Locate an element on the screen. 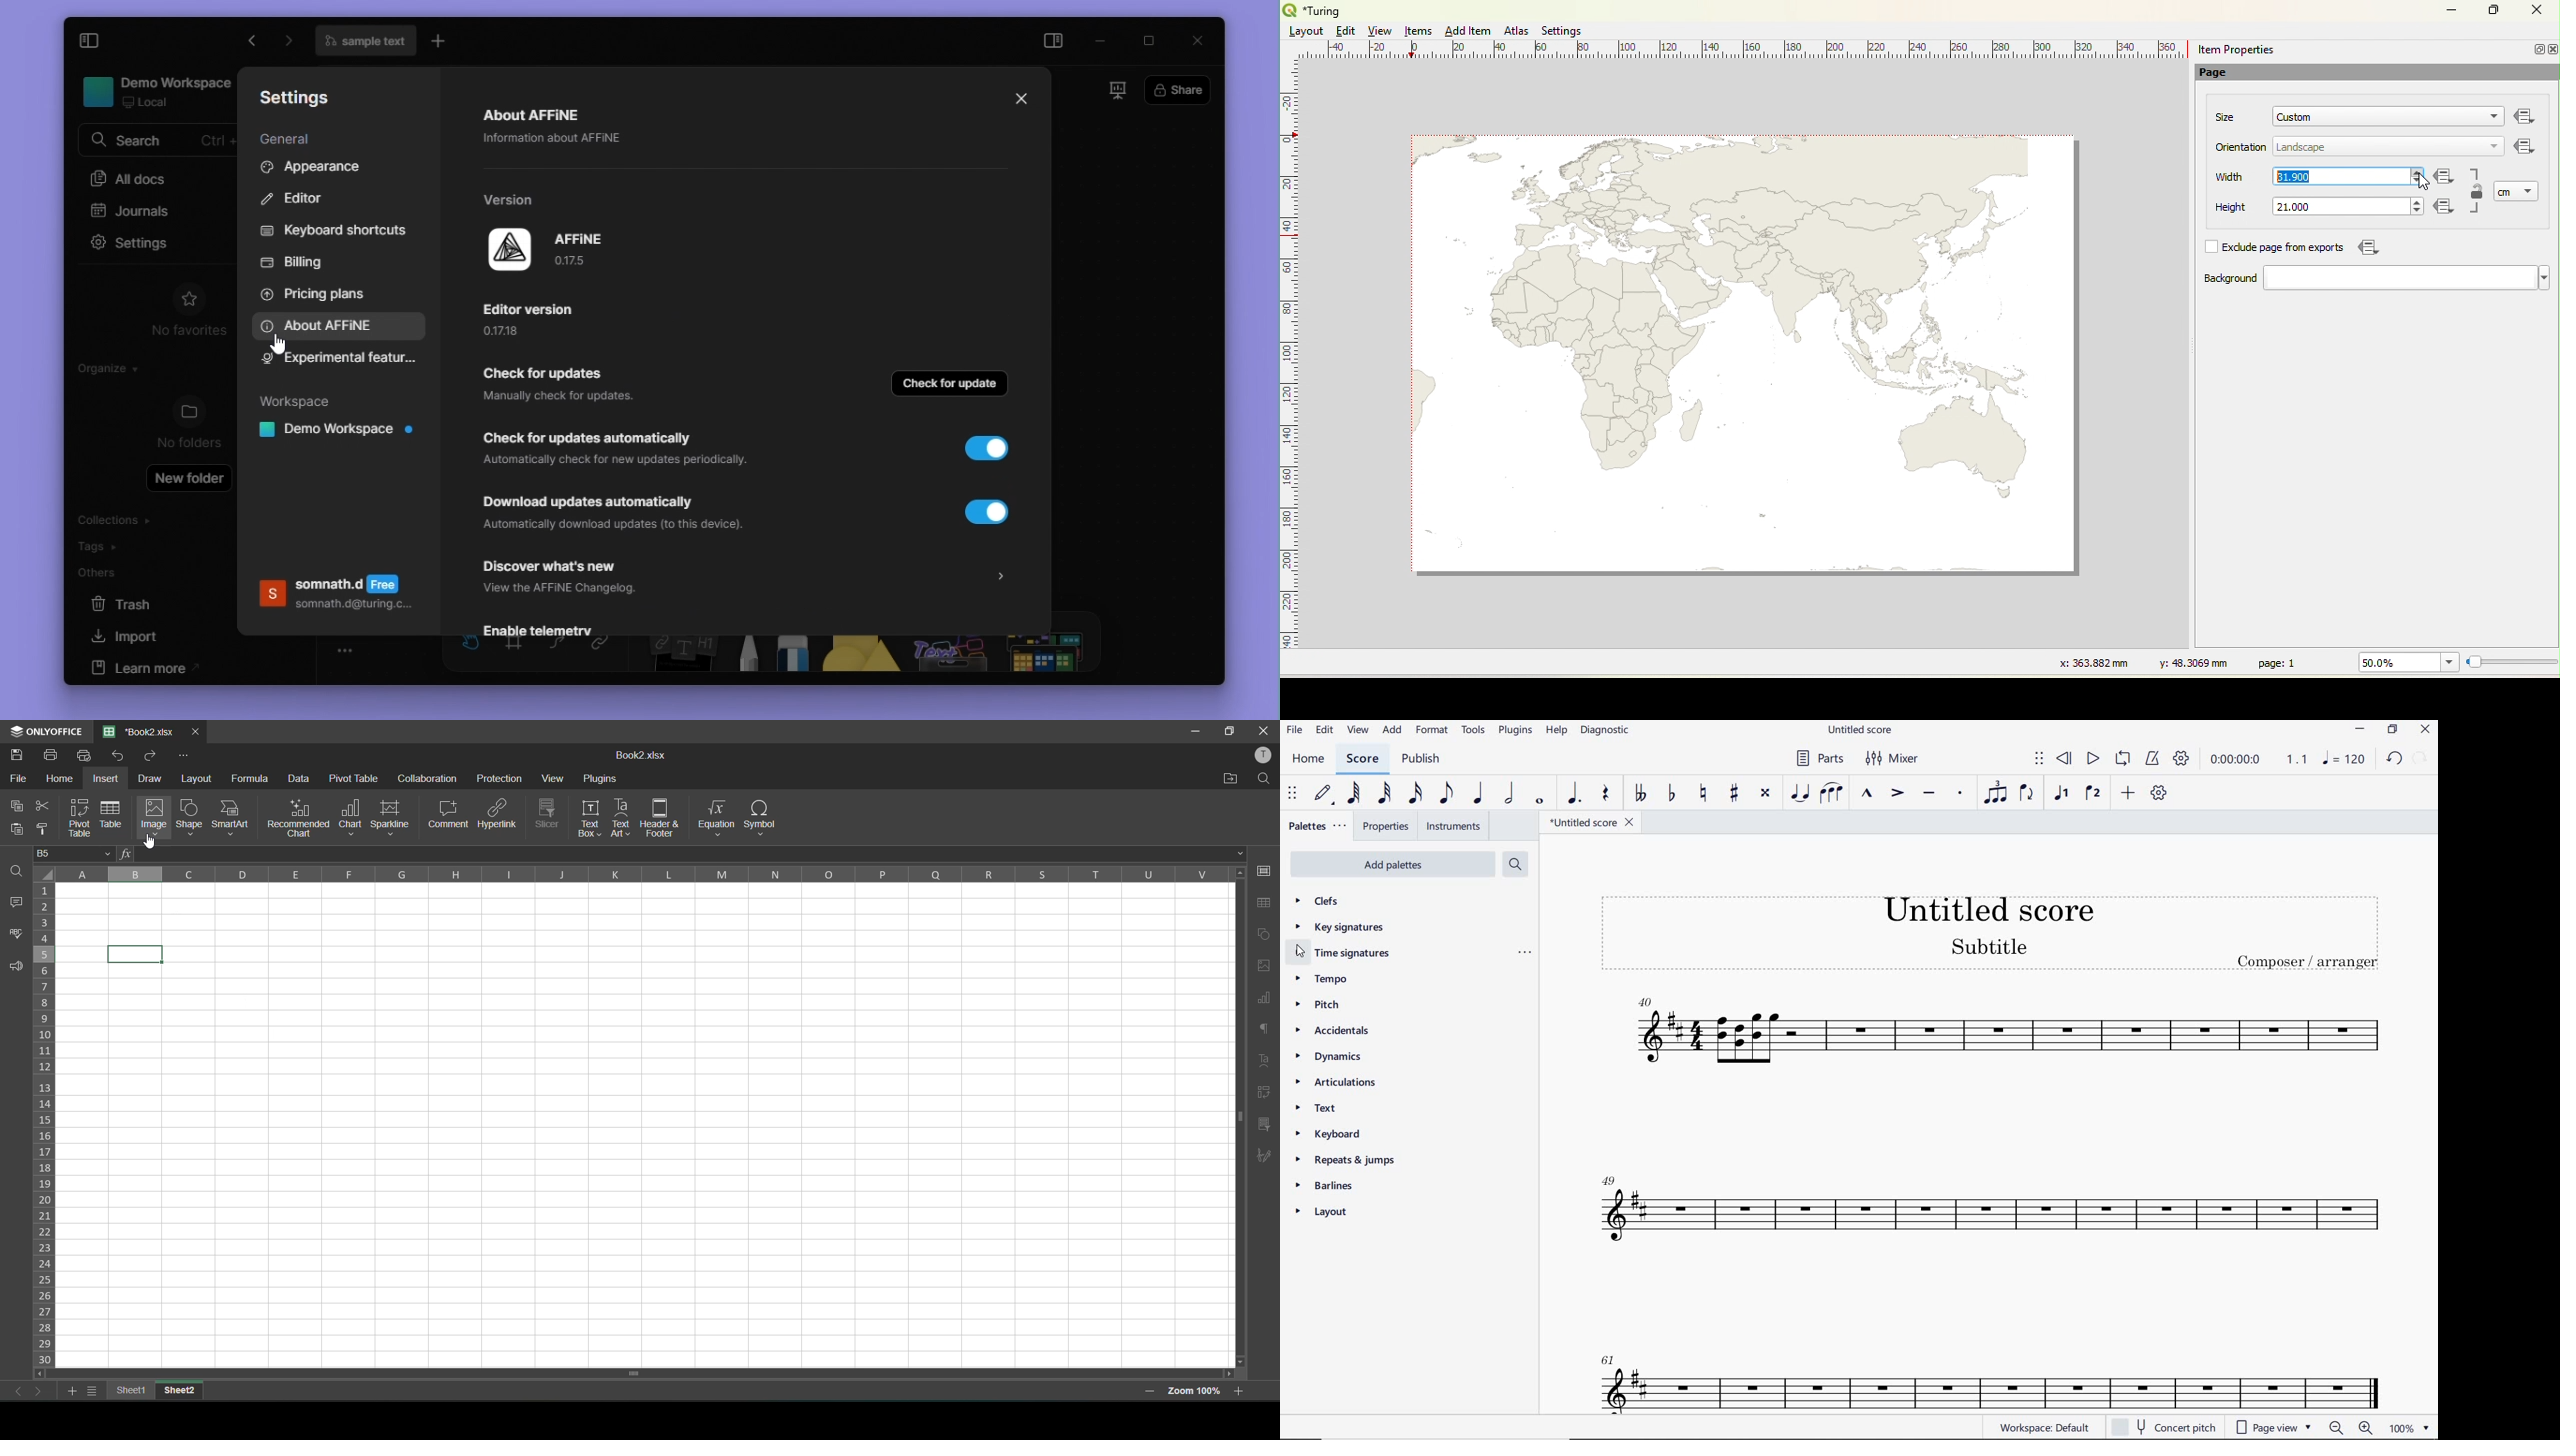 Image resolution: width=2576 pixels, height=1456 pixels. Abount Affine and explanatory text is located at coordinates (558, 129).